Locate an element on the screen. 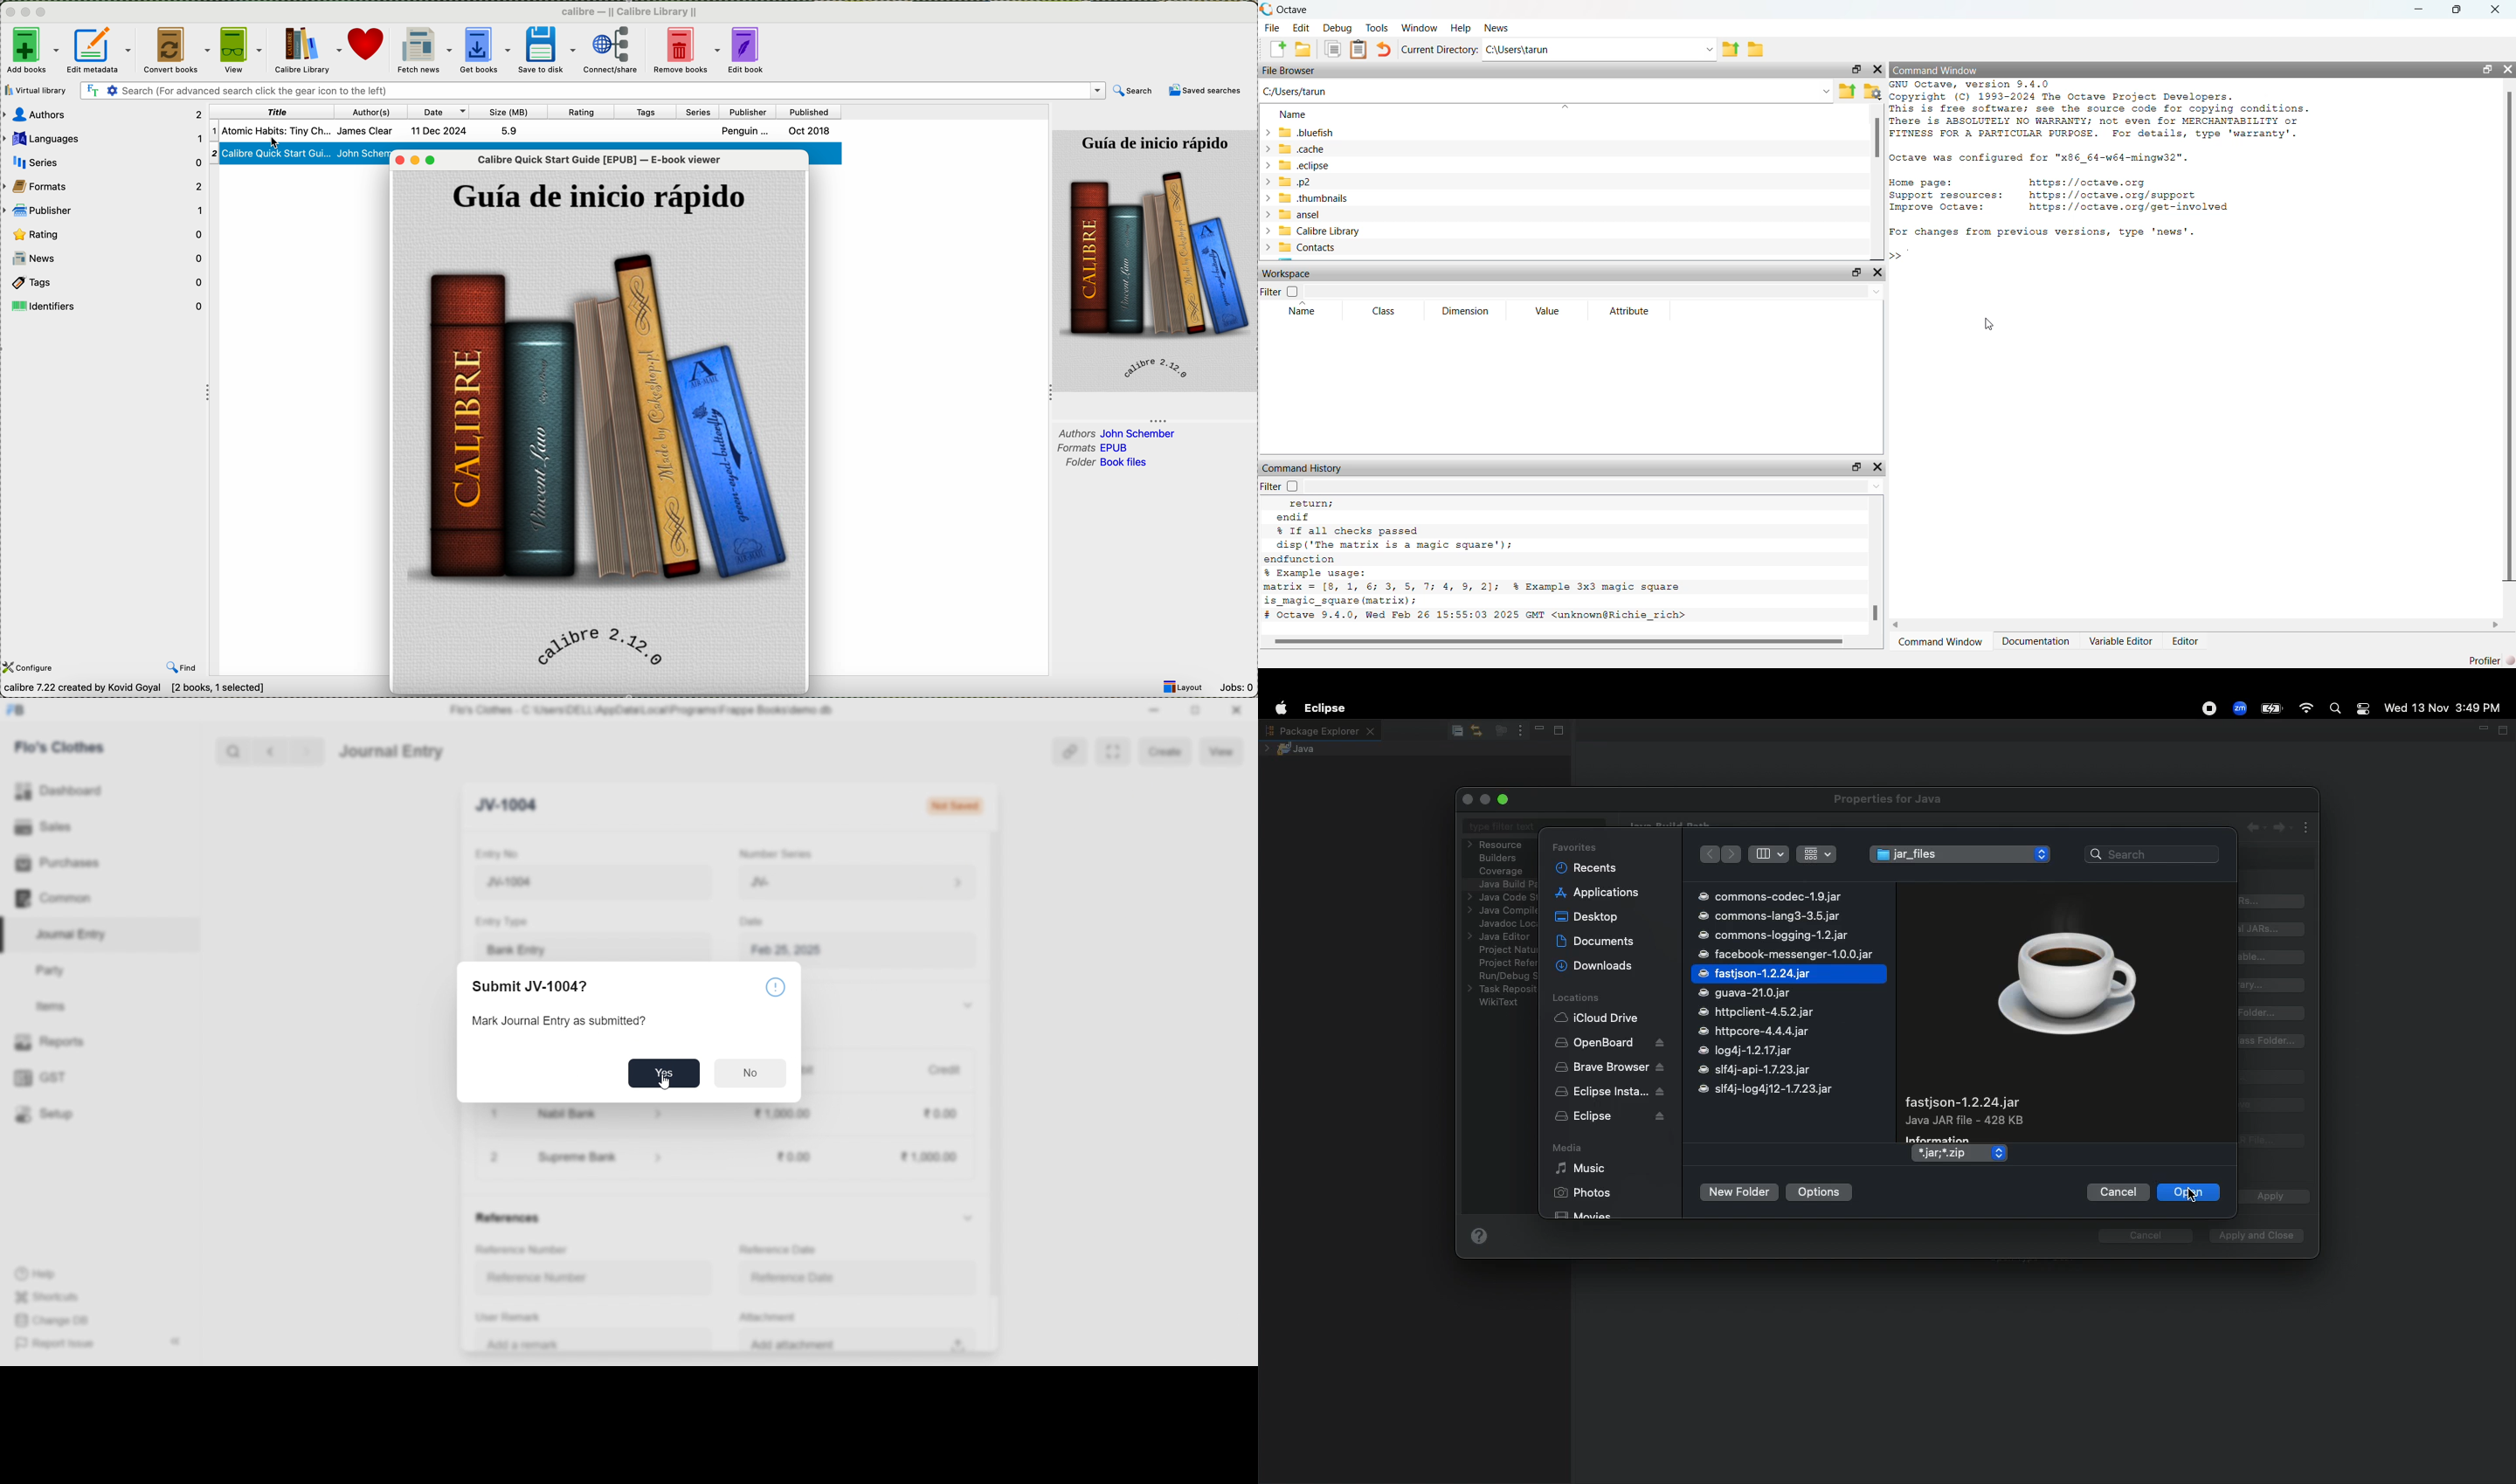  minimize is located at coordinates (24, 12).